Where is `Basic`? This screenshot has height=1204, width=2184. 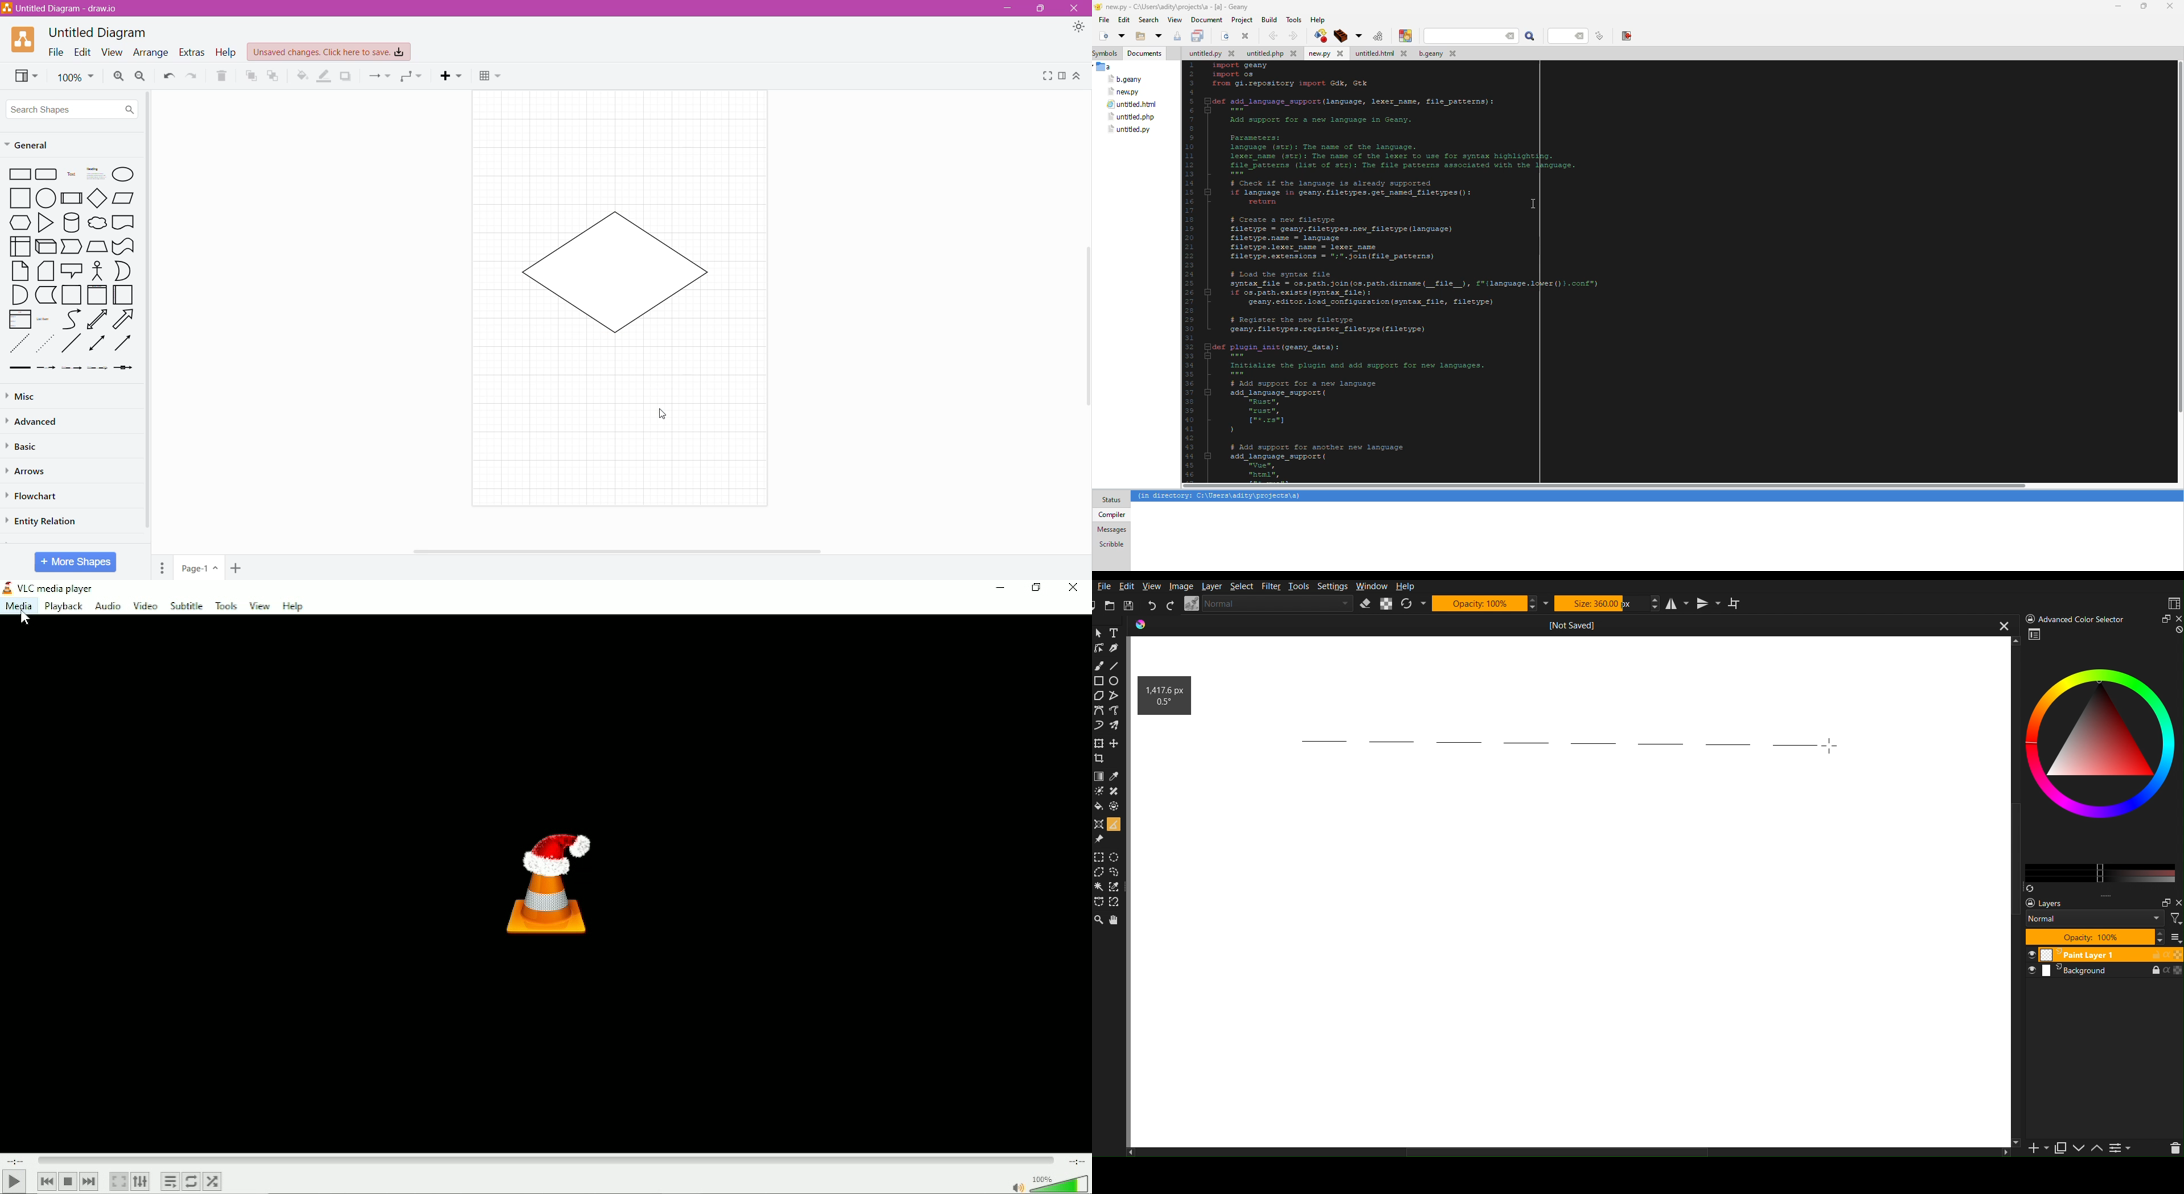 Basic is located at coordinates (28, 445).